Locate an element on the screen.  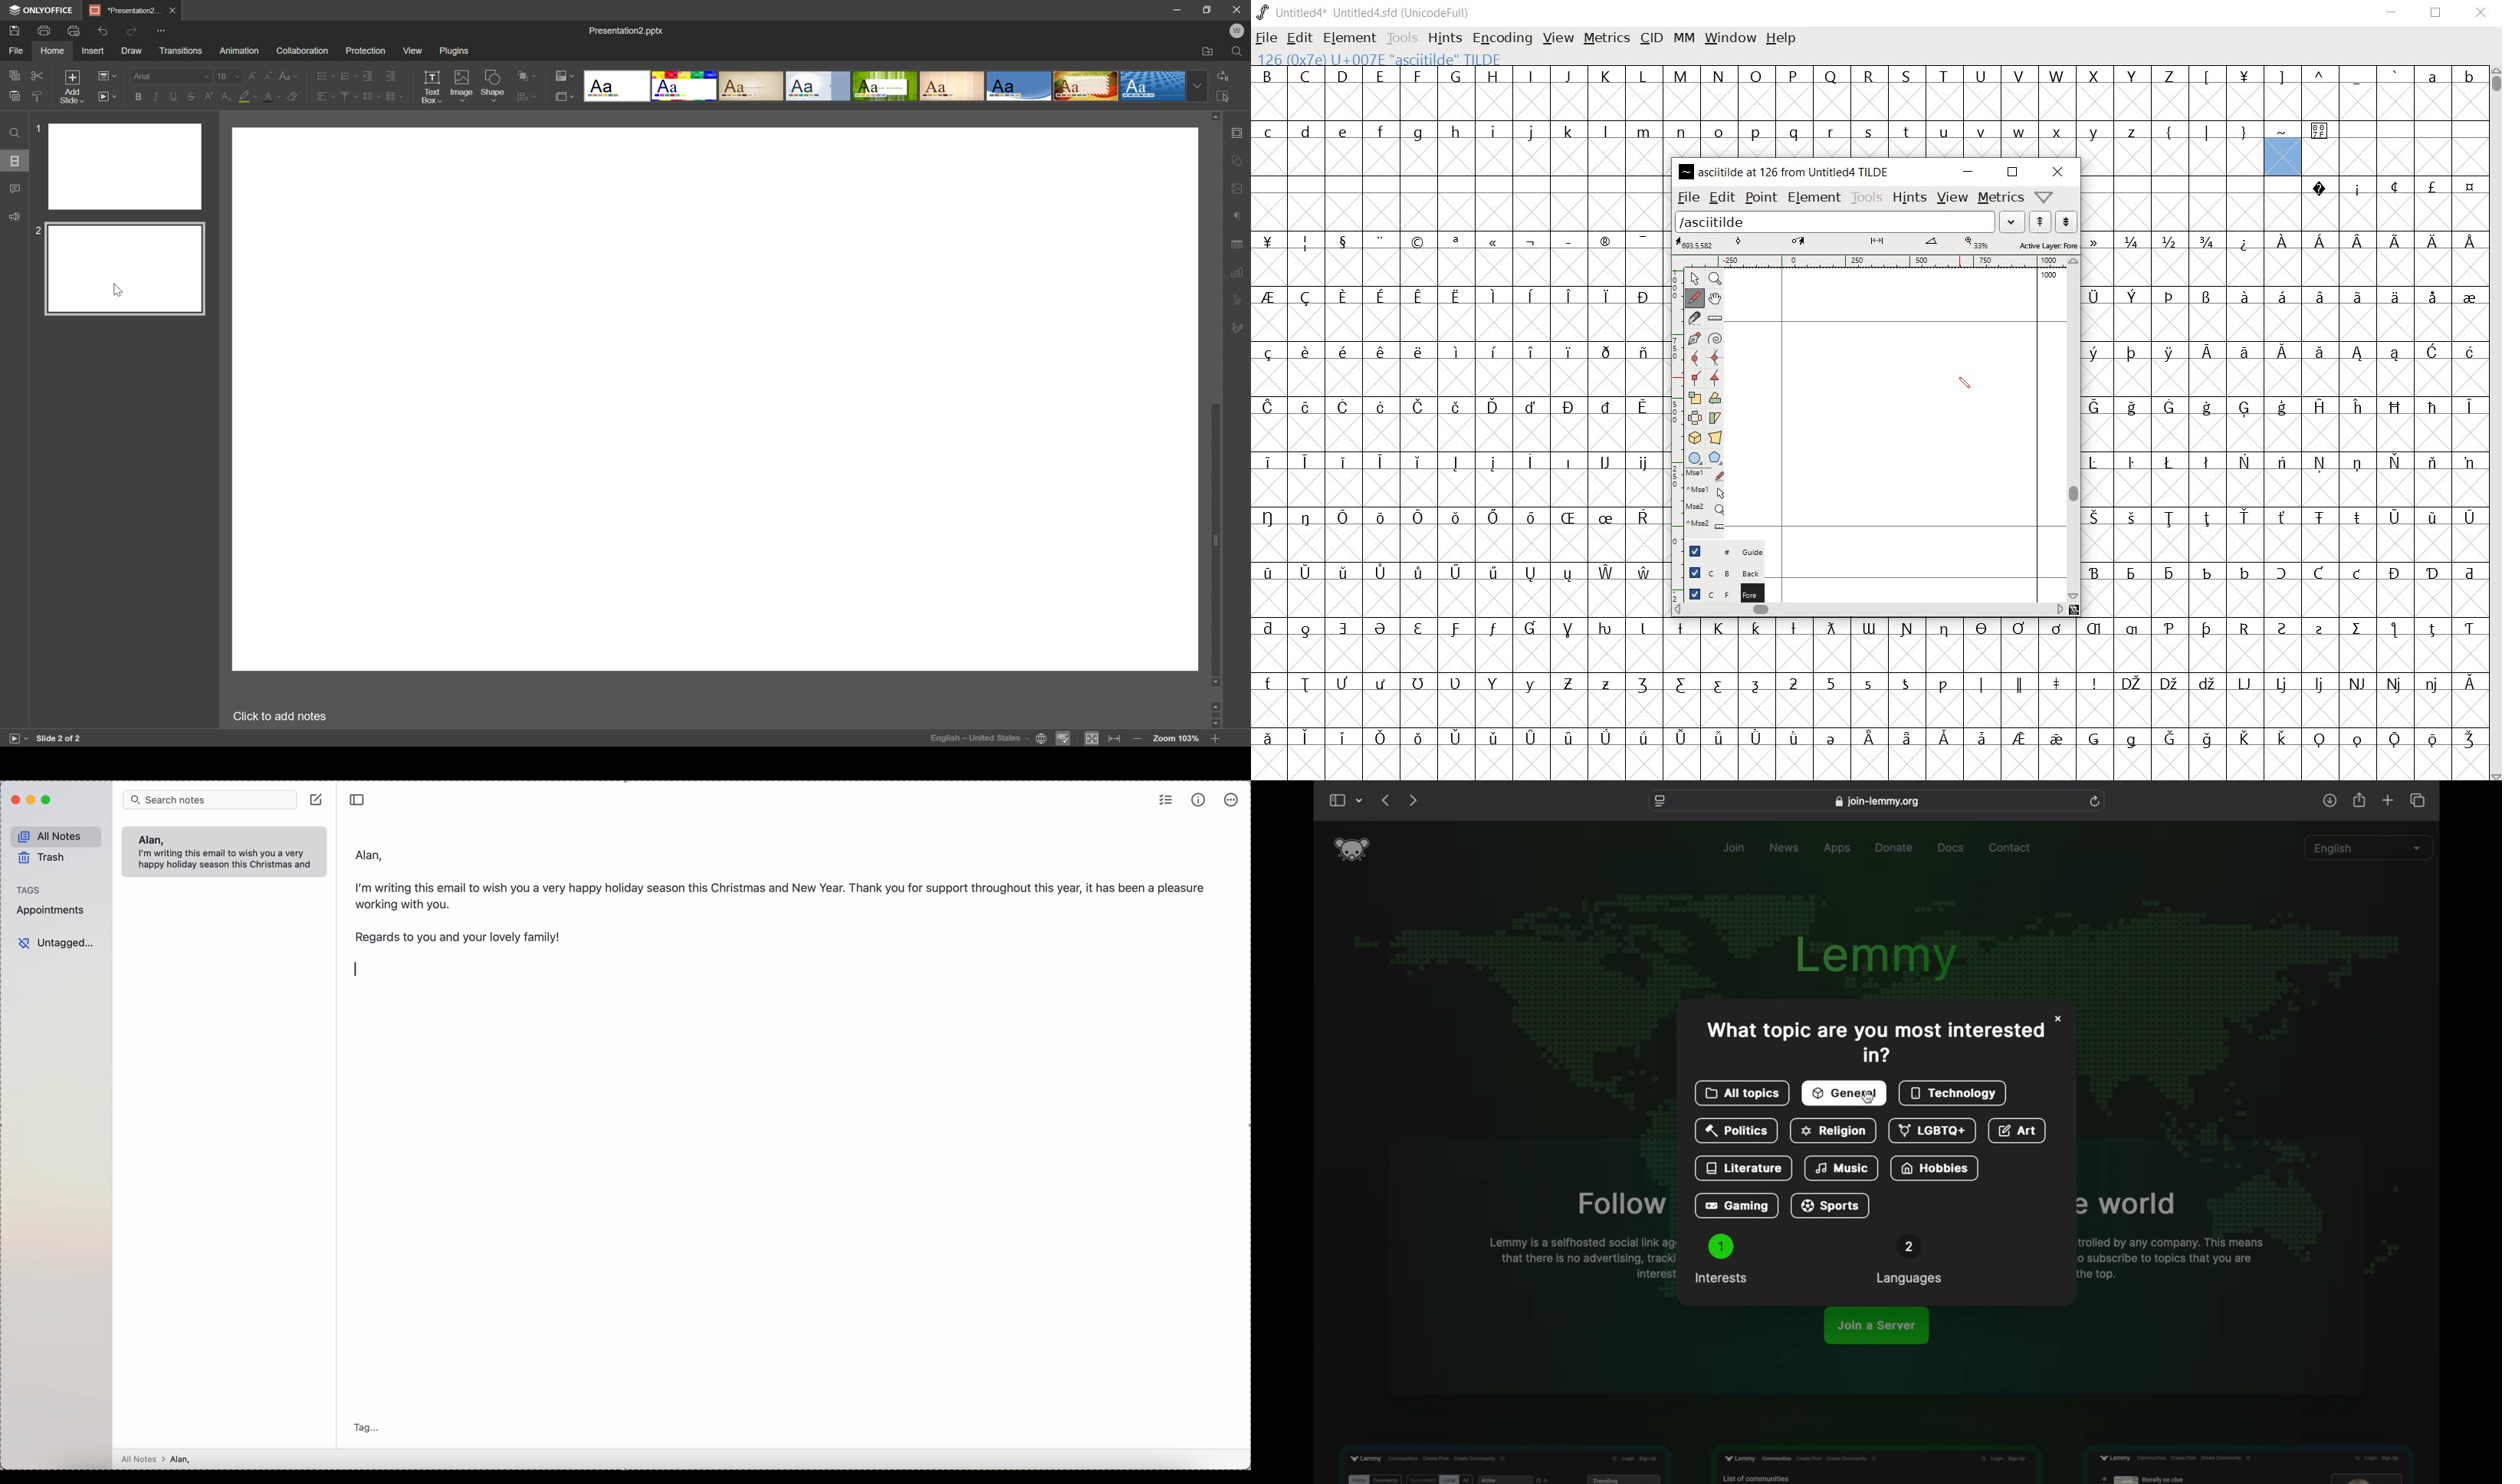
previous page is located at coordinates (1385, 800).